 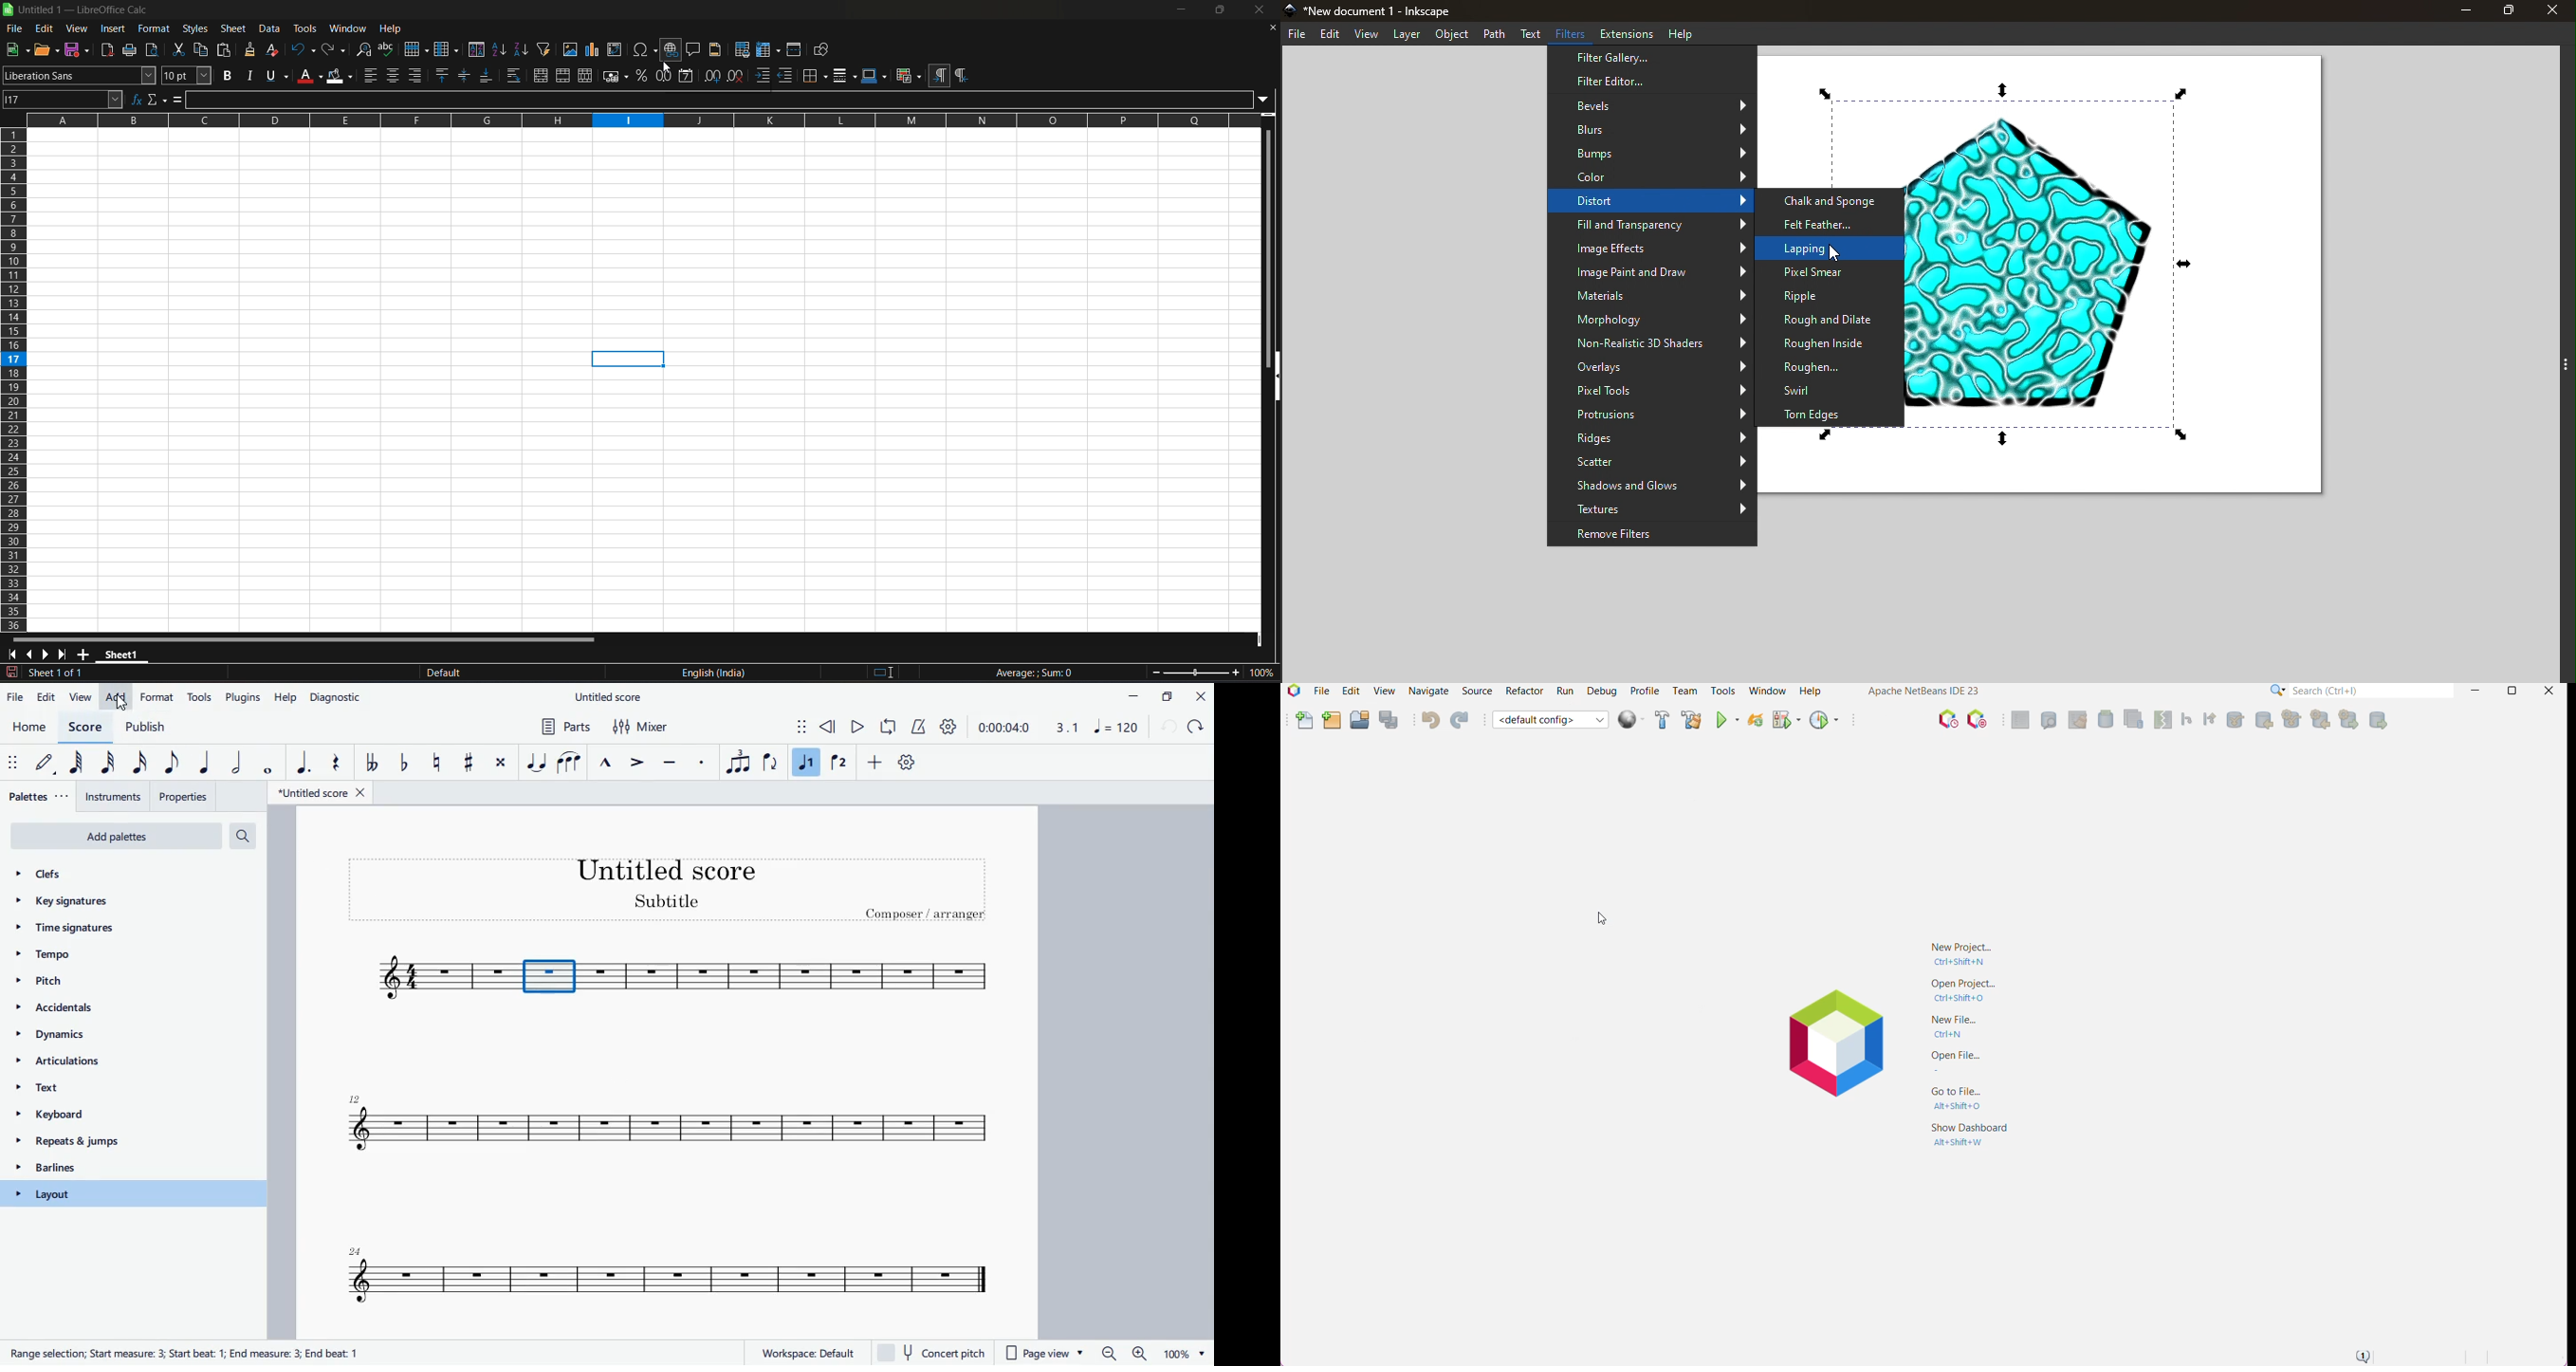 I want to click on rest, so click(x=335, y=762).